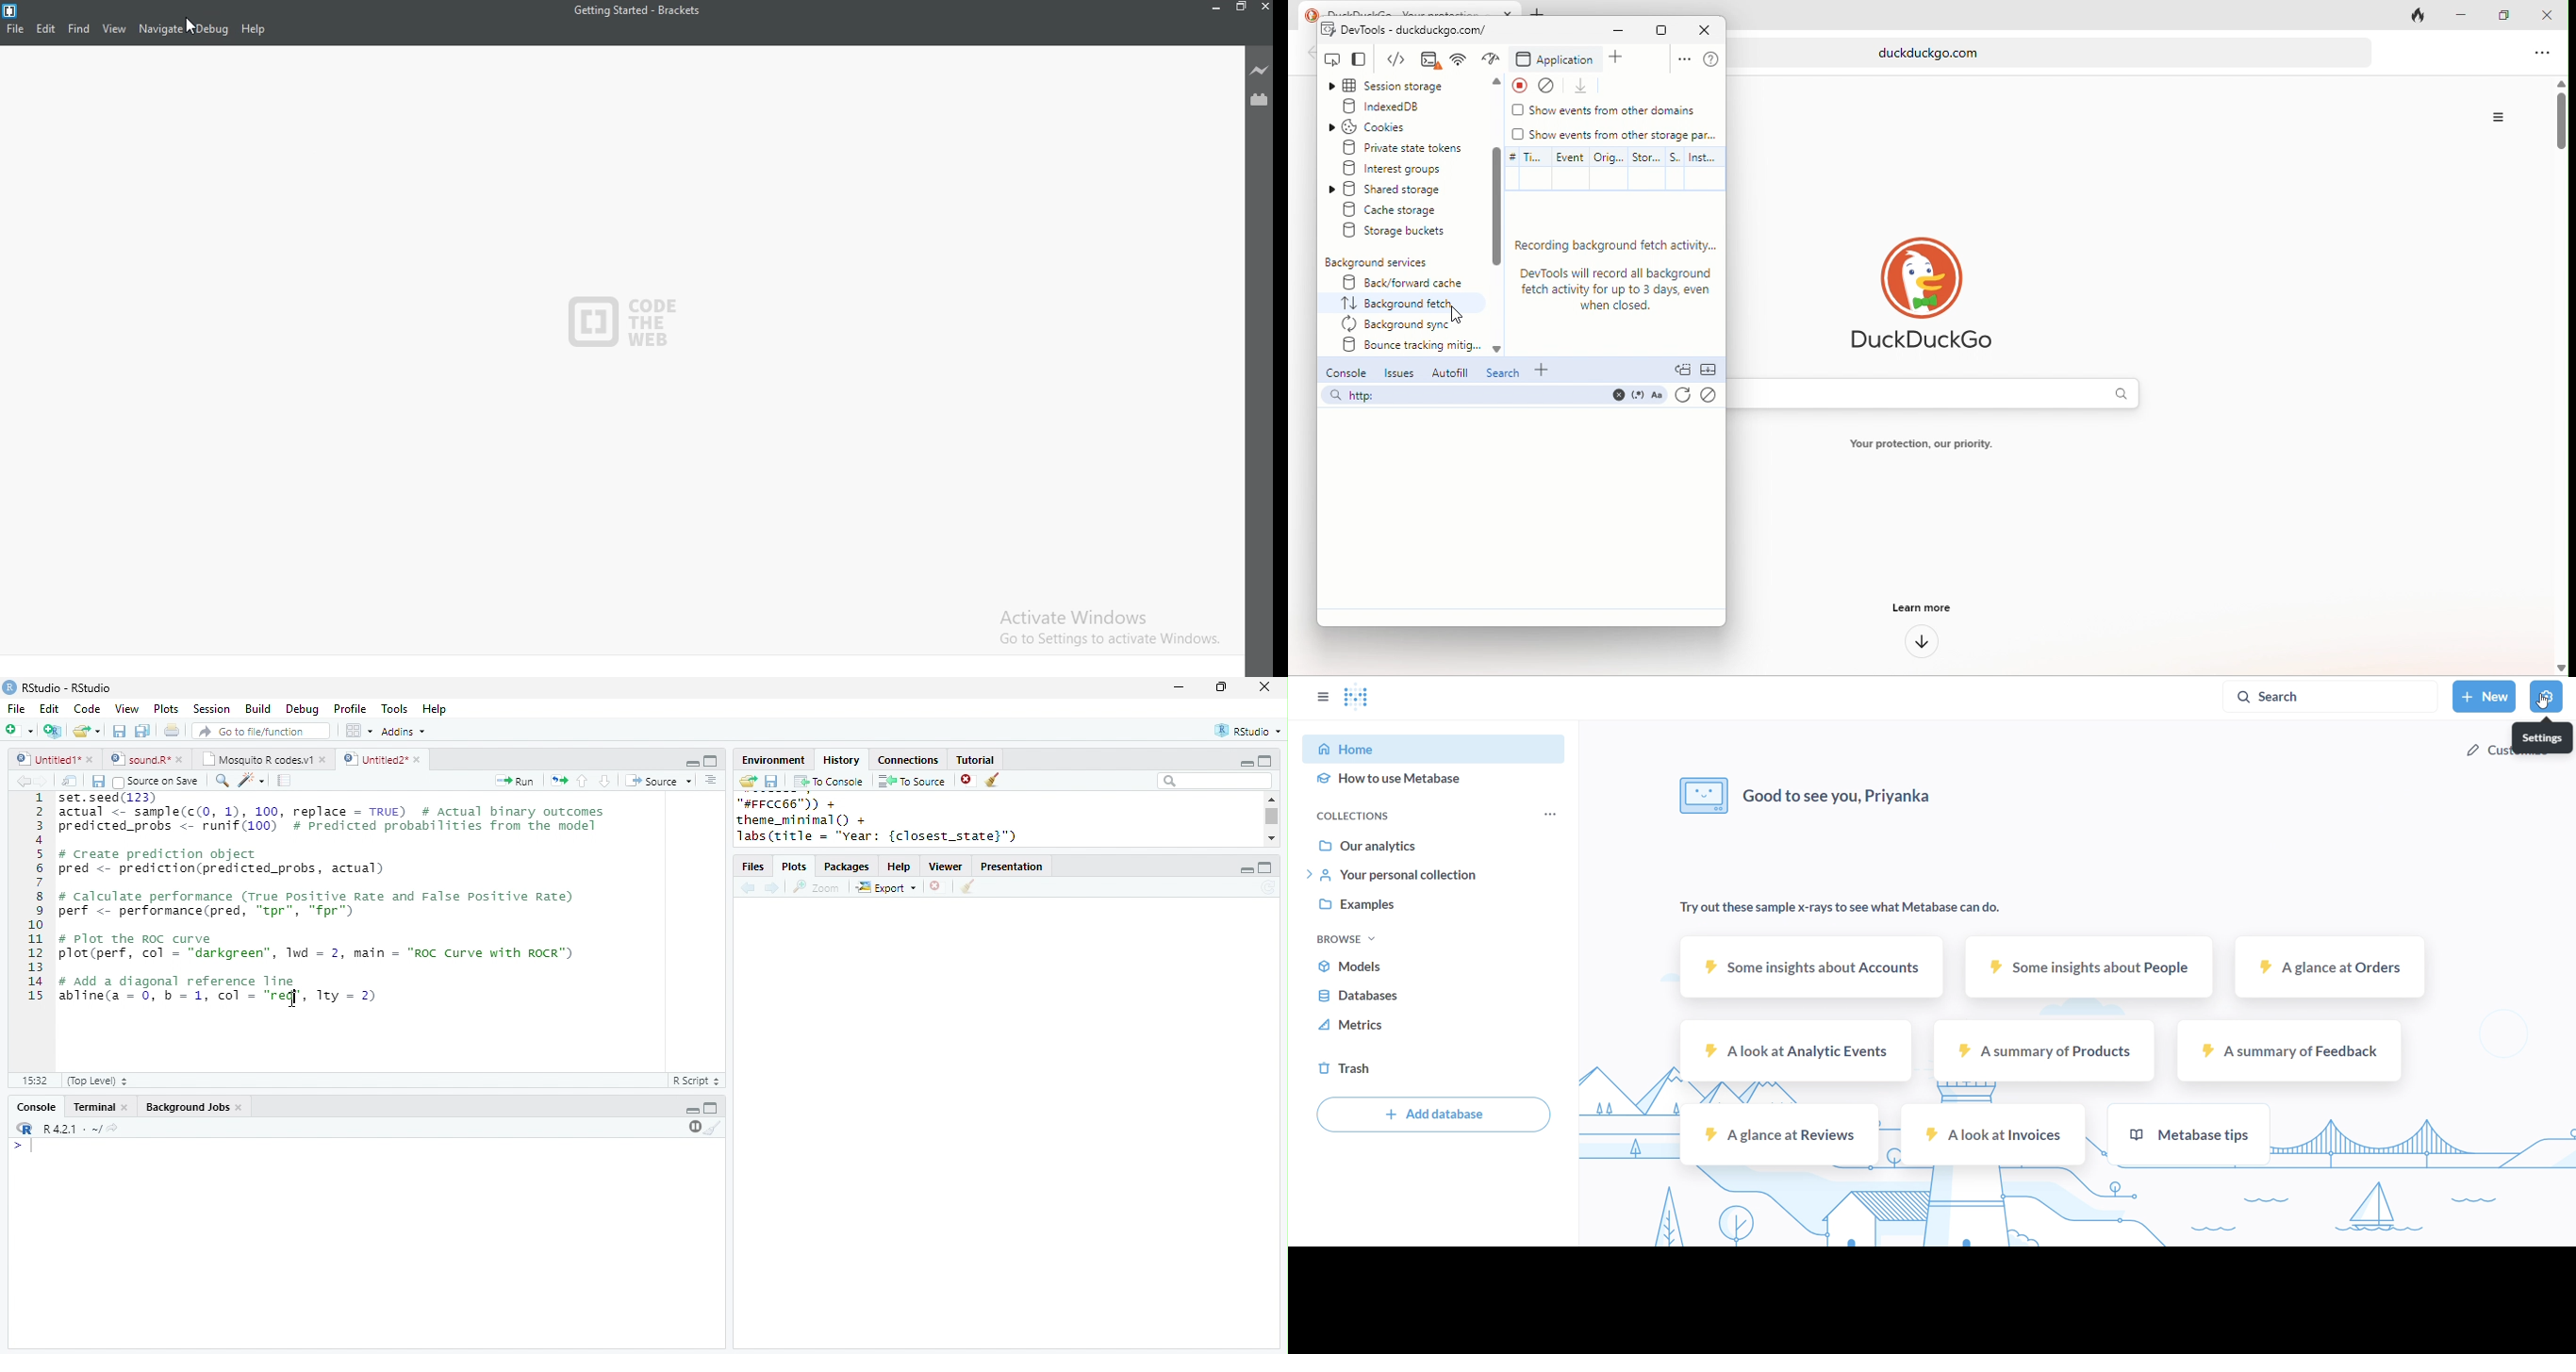 Image resolution: width=2576 pixels, height=1372 pixels. I want to click on run, so click(514, 781).